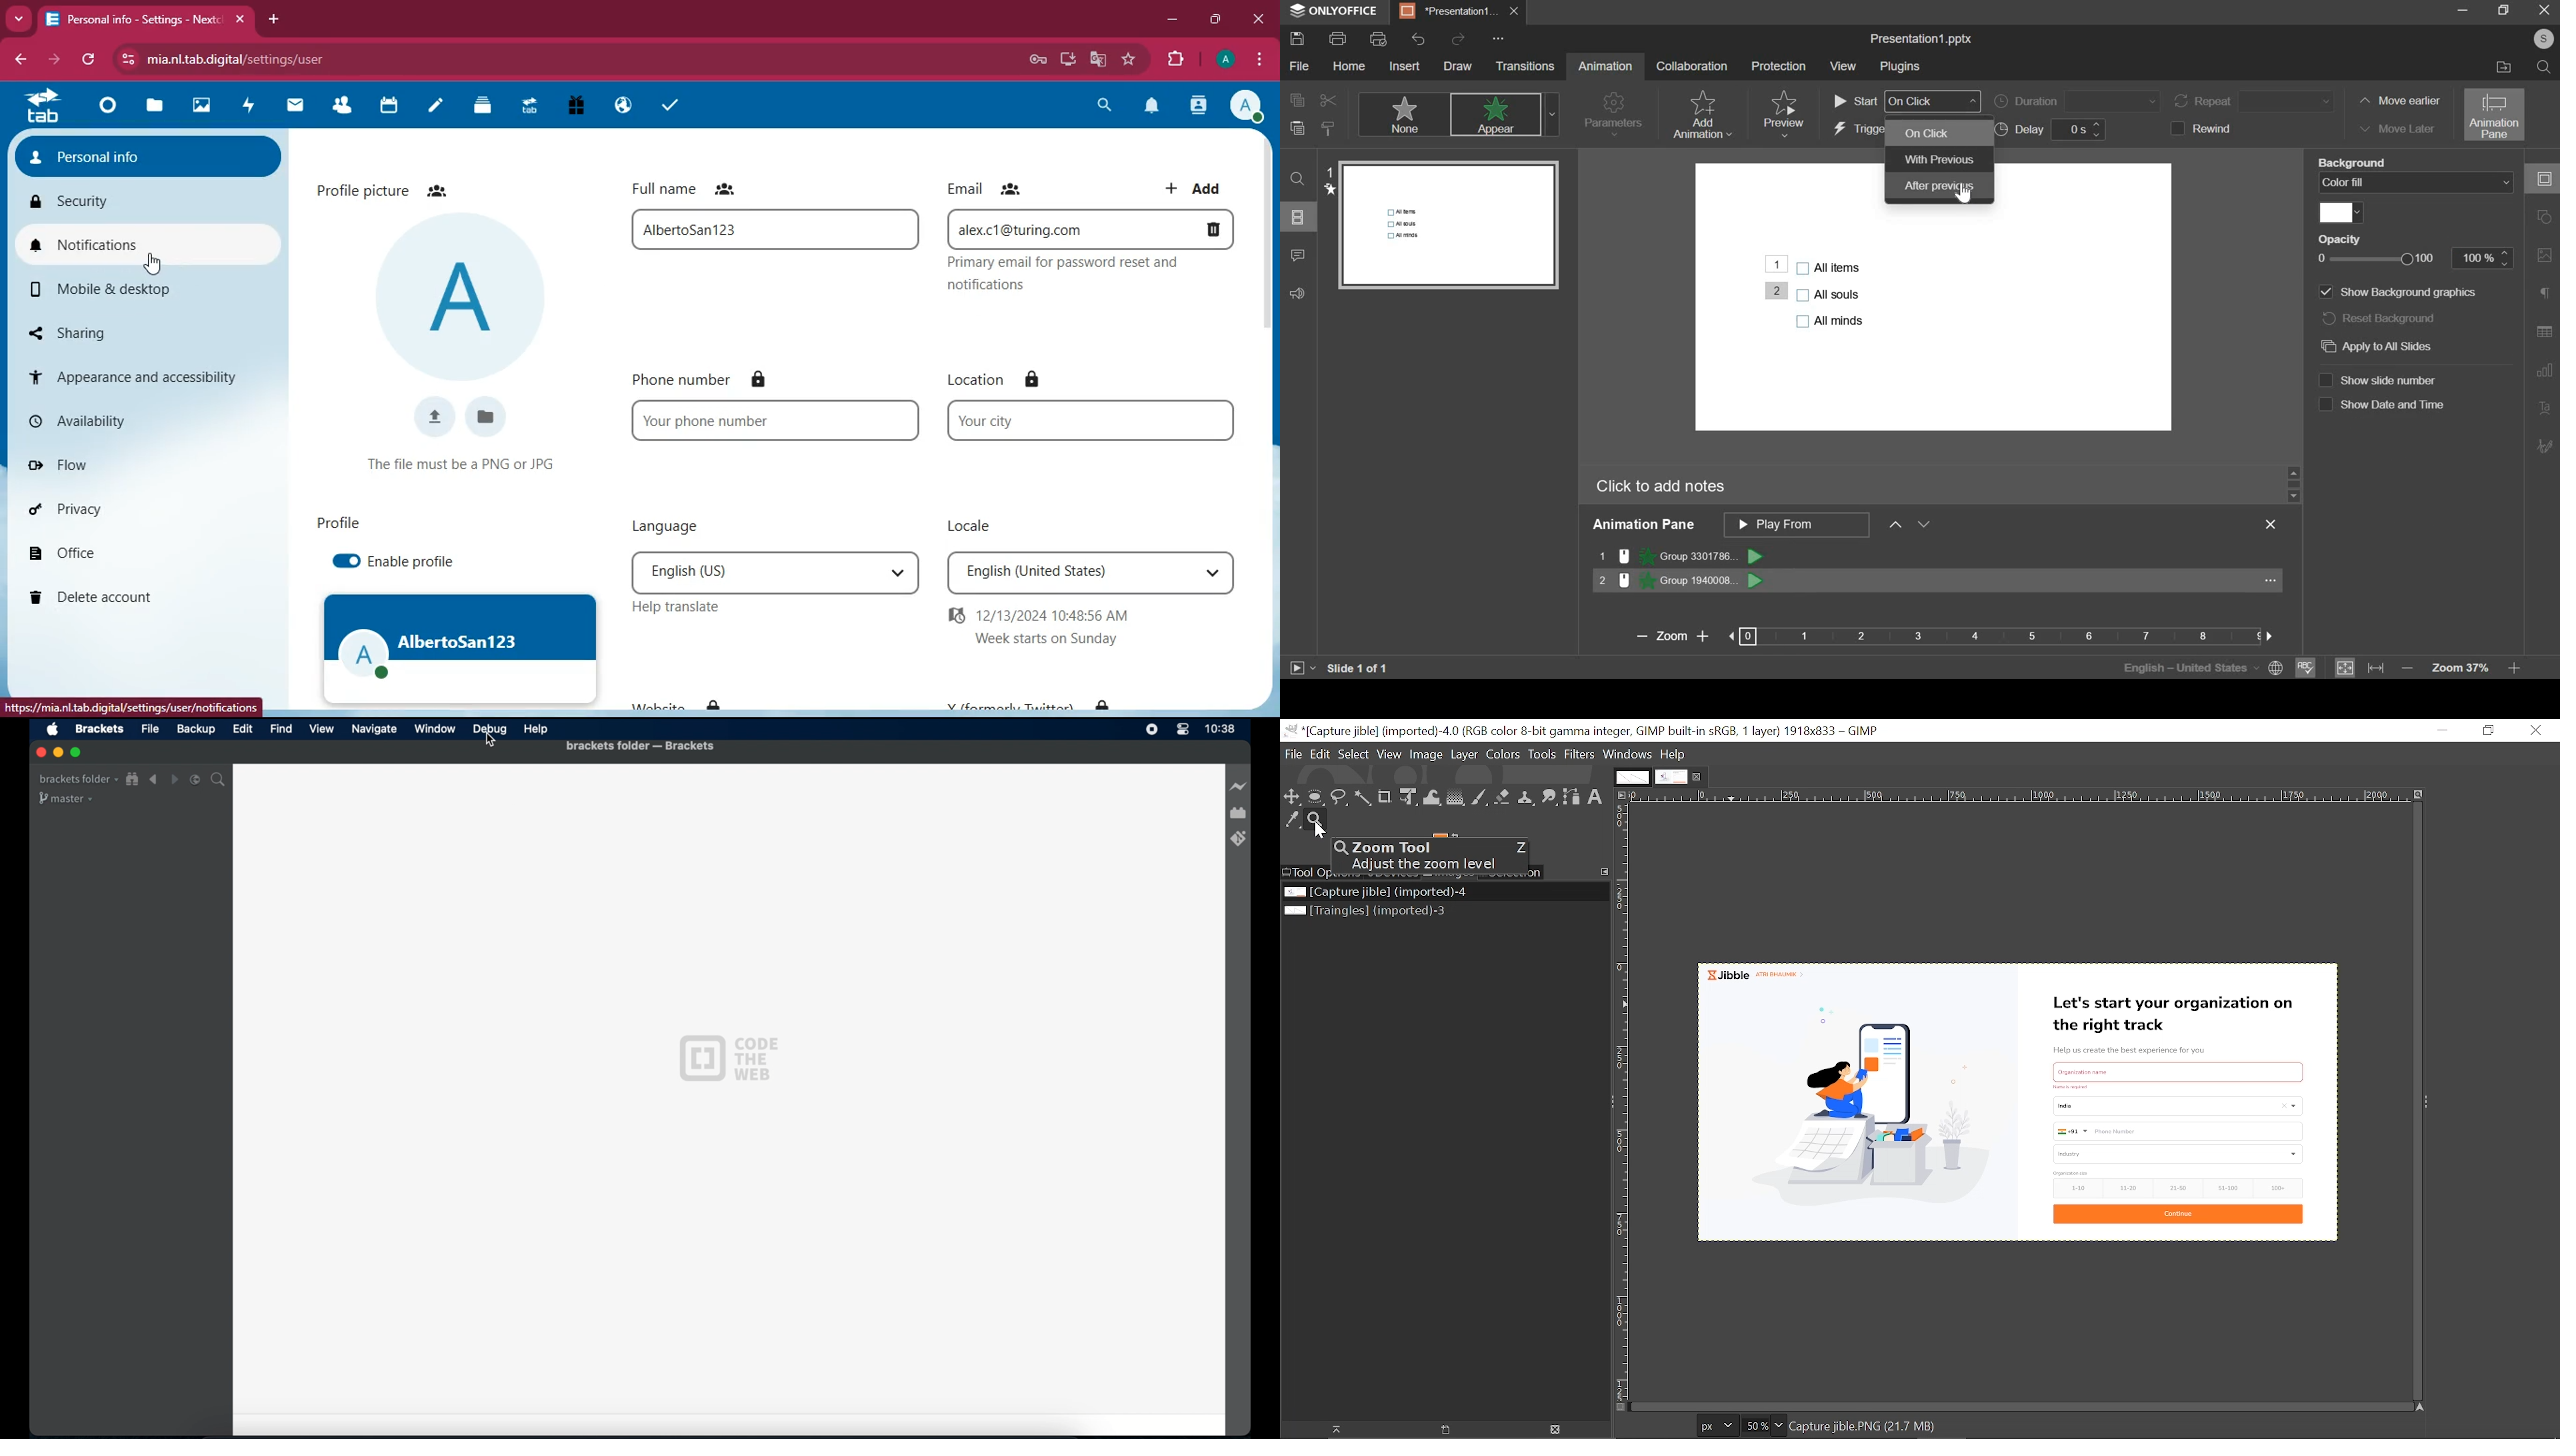 Image resolution: width=2576 pixels, height=1456 pixels. What do you see at coordinates (1681, 580) in the screenshot?
I see `animation 2` at bounding box center [1681, 580].